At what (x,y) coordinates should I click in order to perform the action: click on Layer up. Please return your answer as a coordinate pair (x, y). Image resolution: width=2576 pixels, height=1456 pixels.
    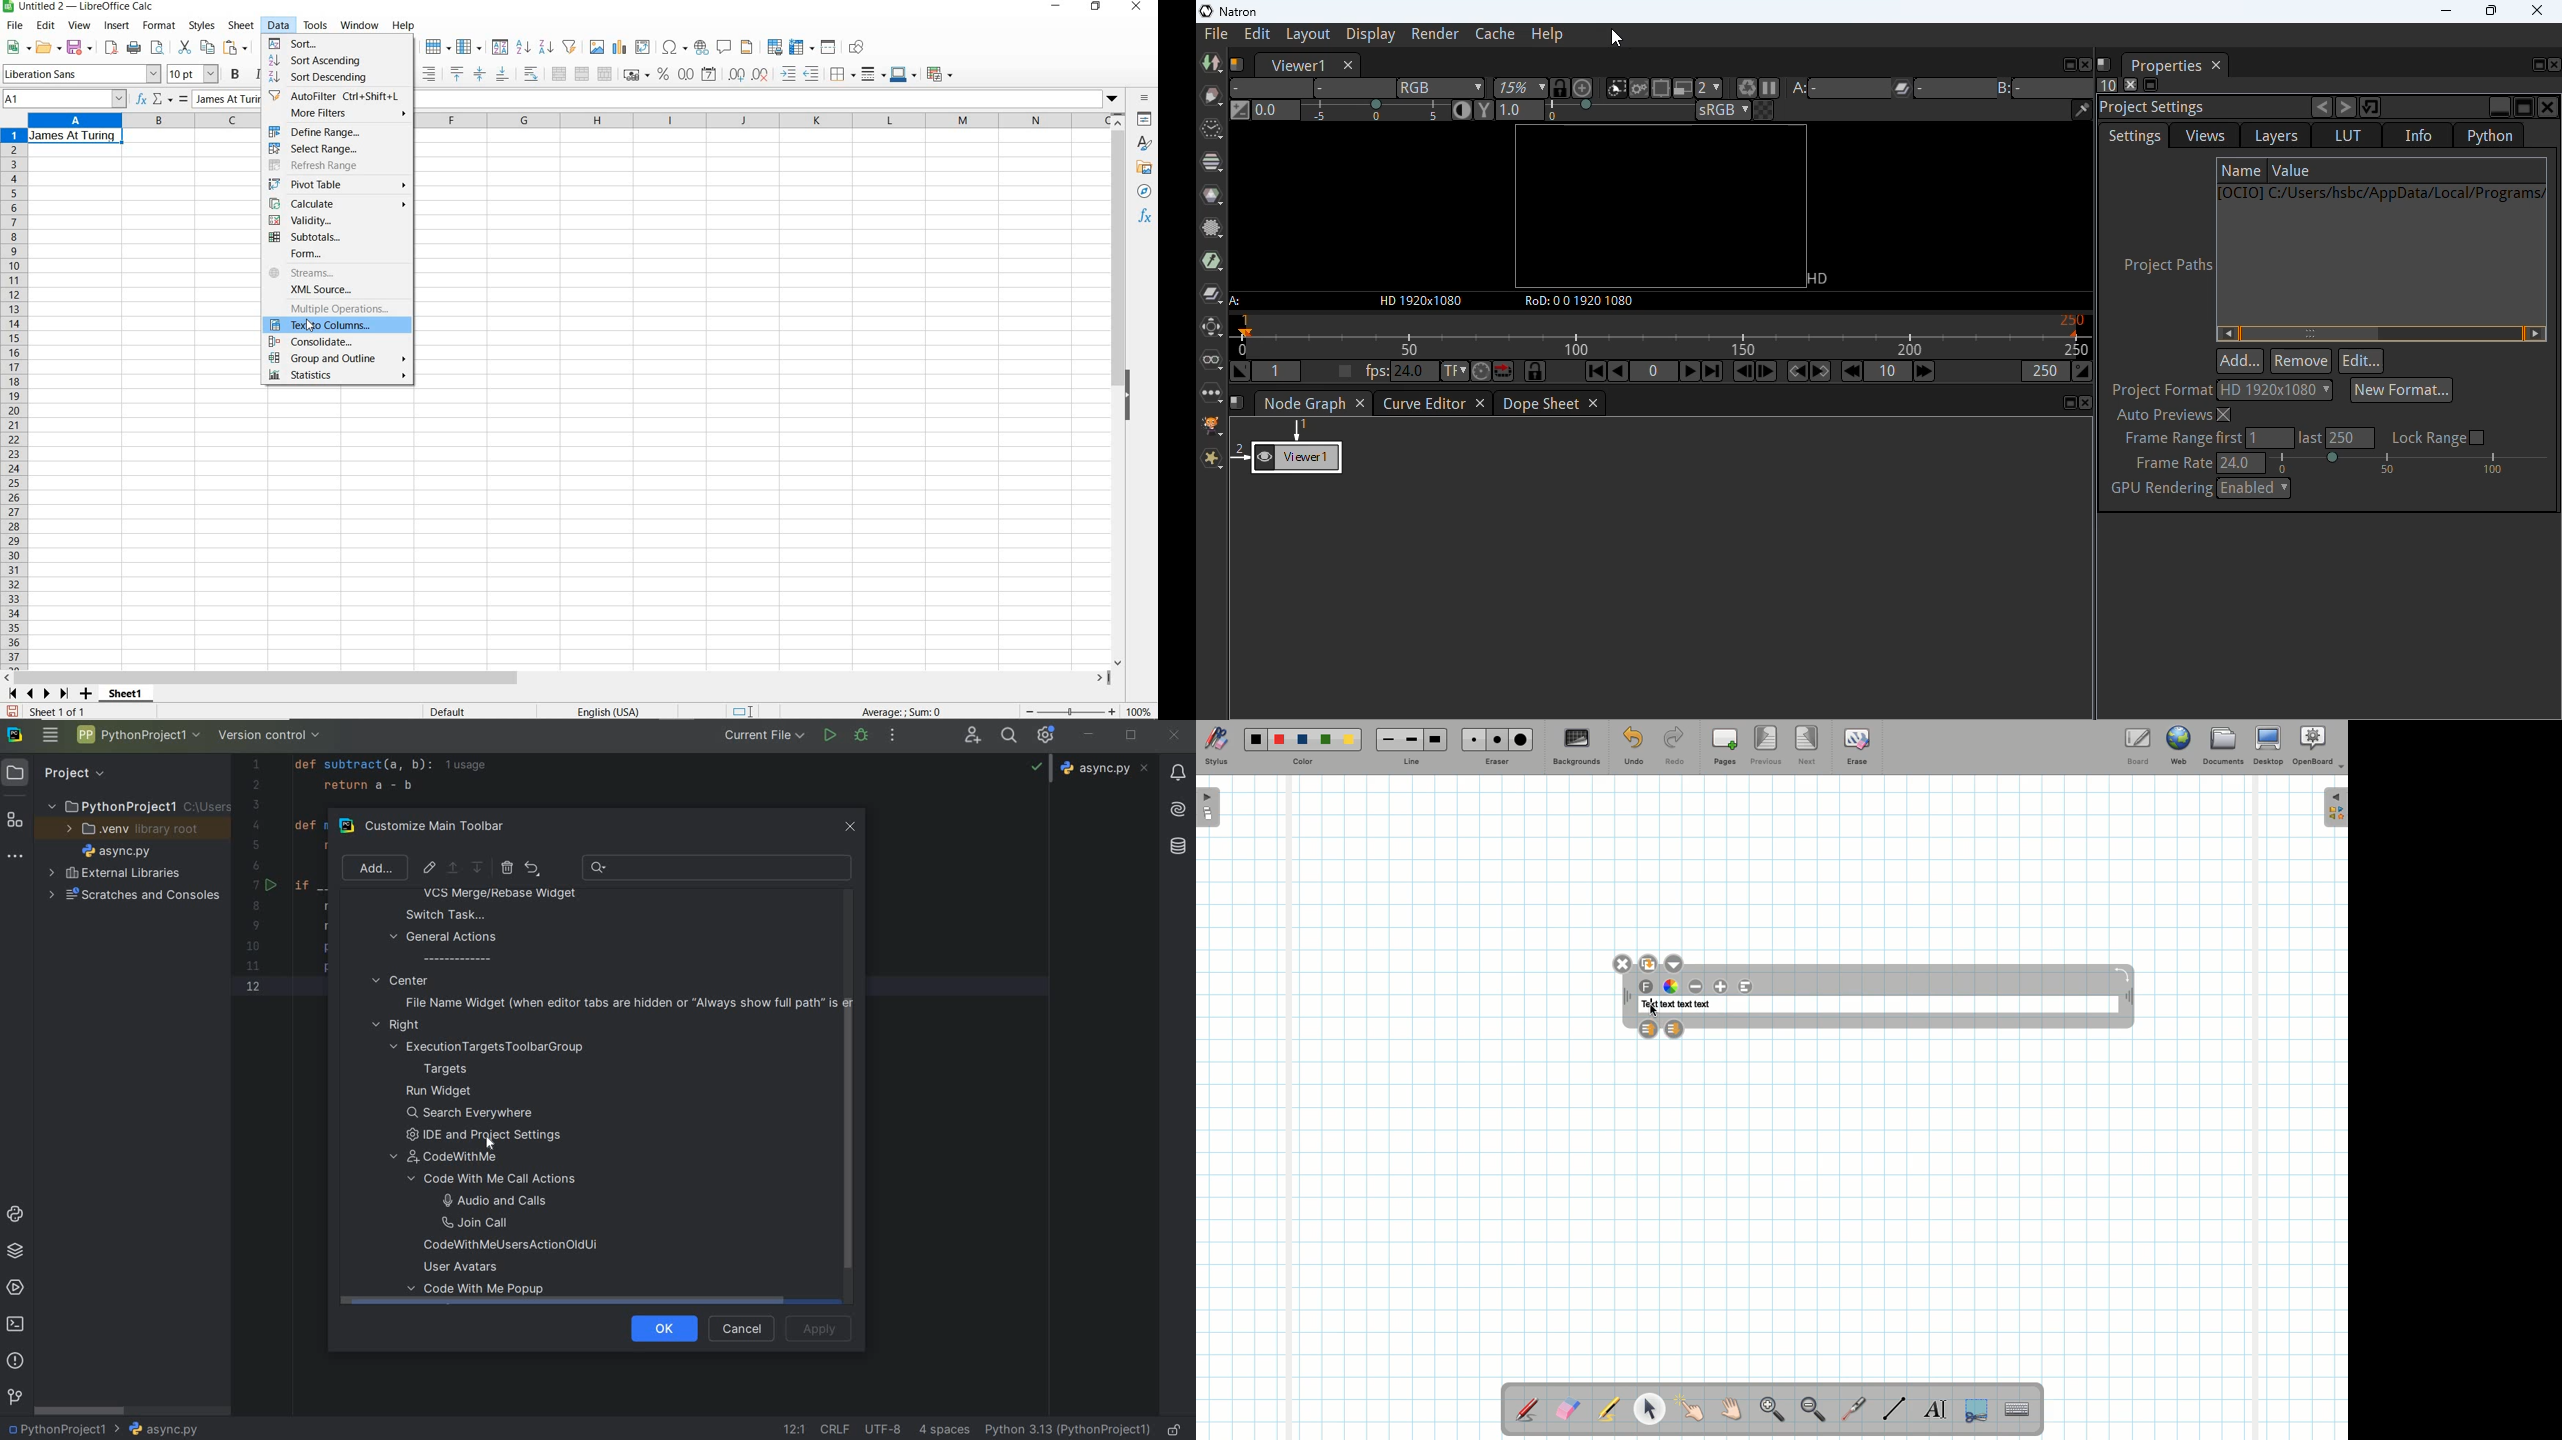
    Looking at the image, I should click on (1648, 1027).